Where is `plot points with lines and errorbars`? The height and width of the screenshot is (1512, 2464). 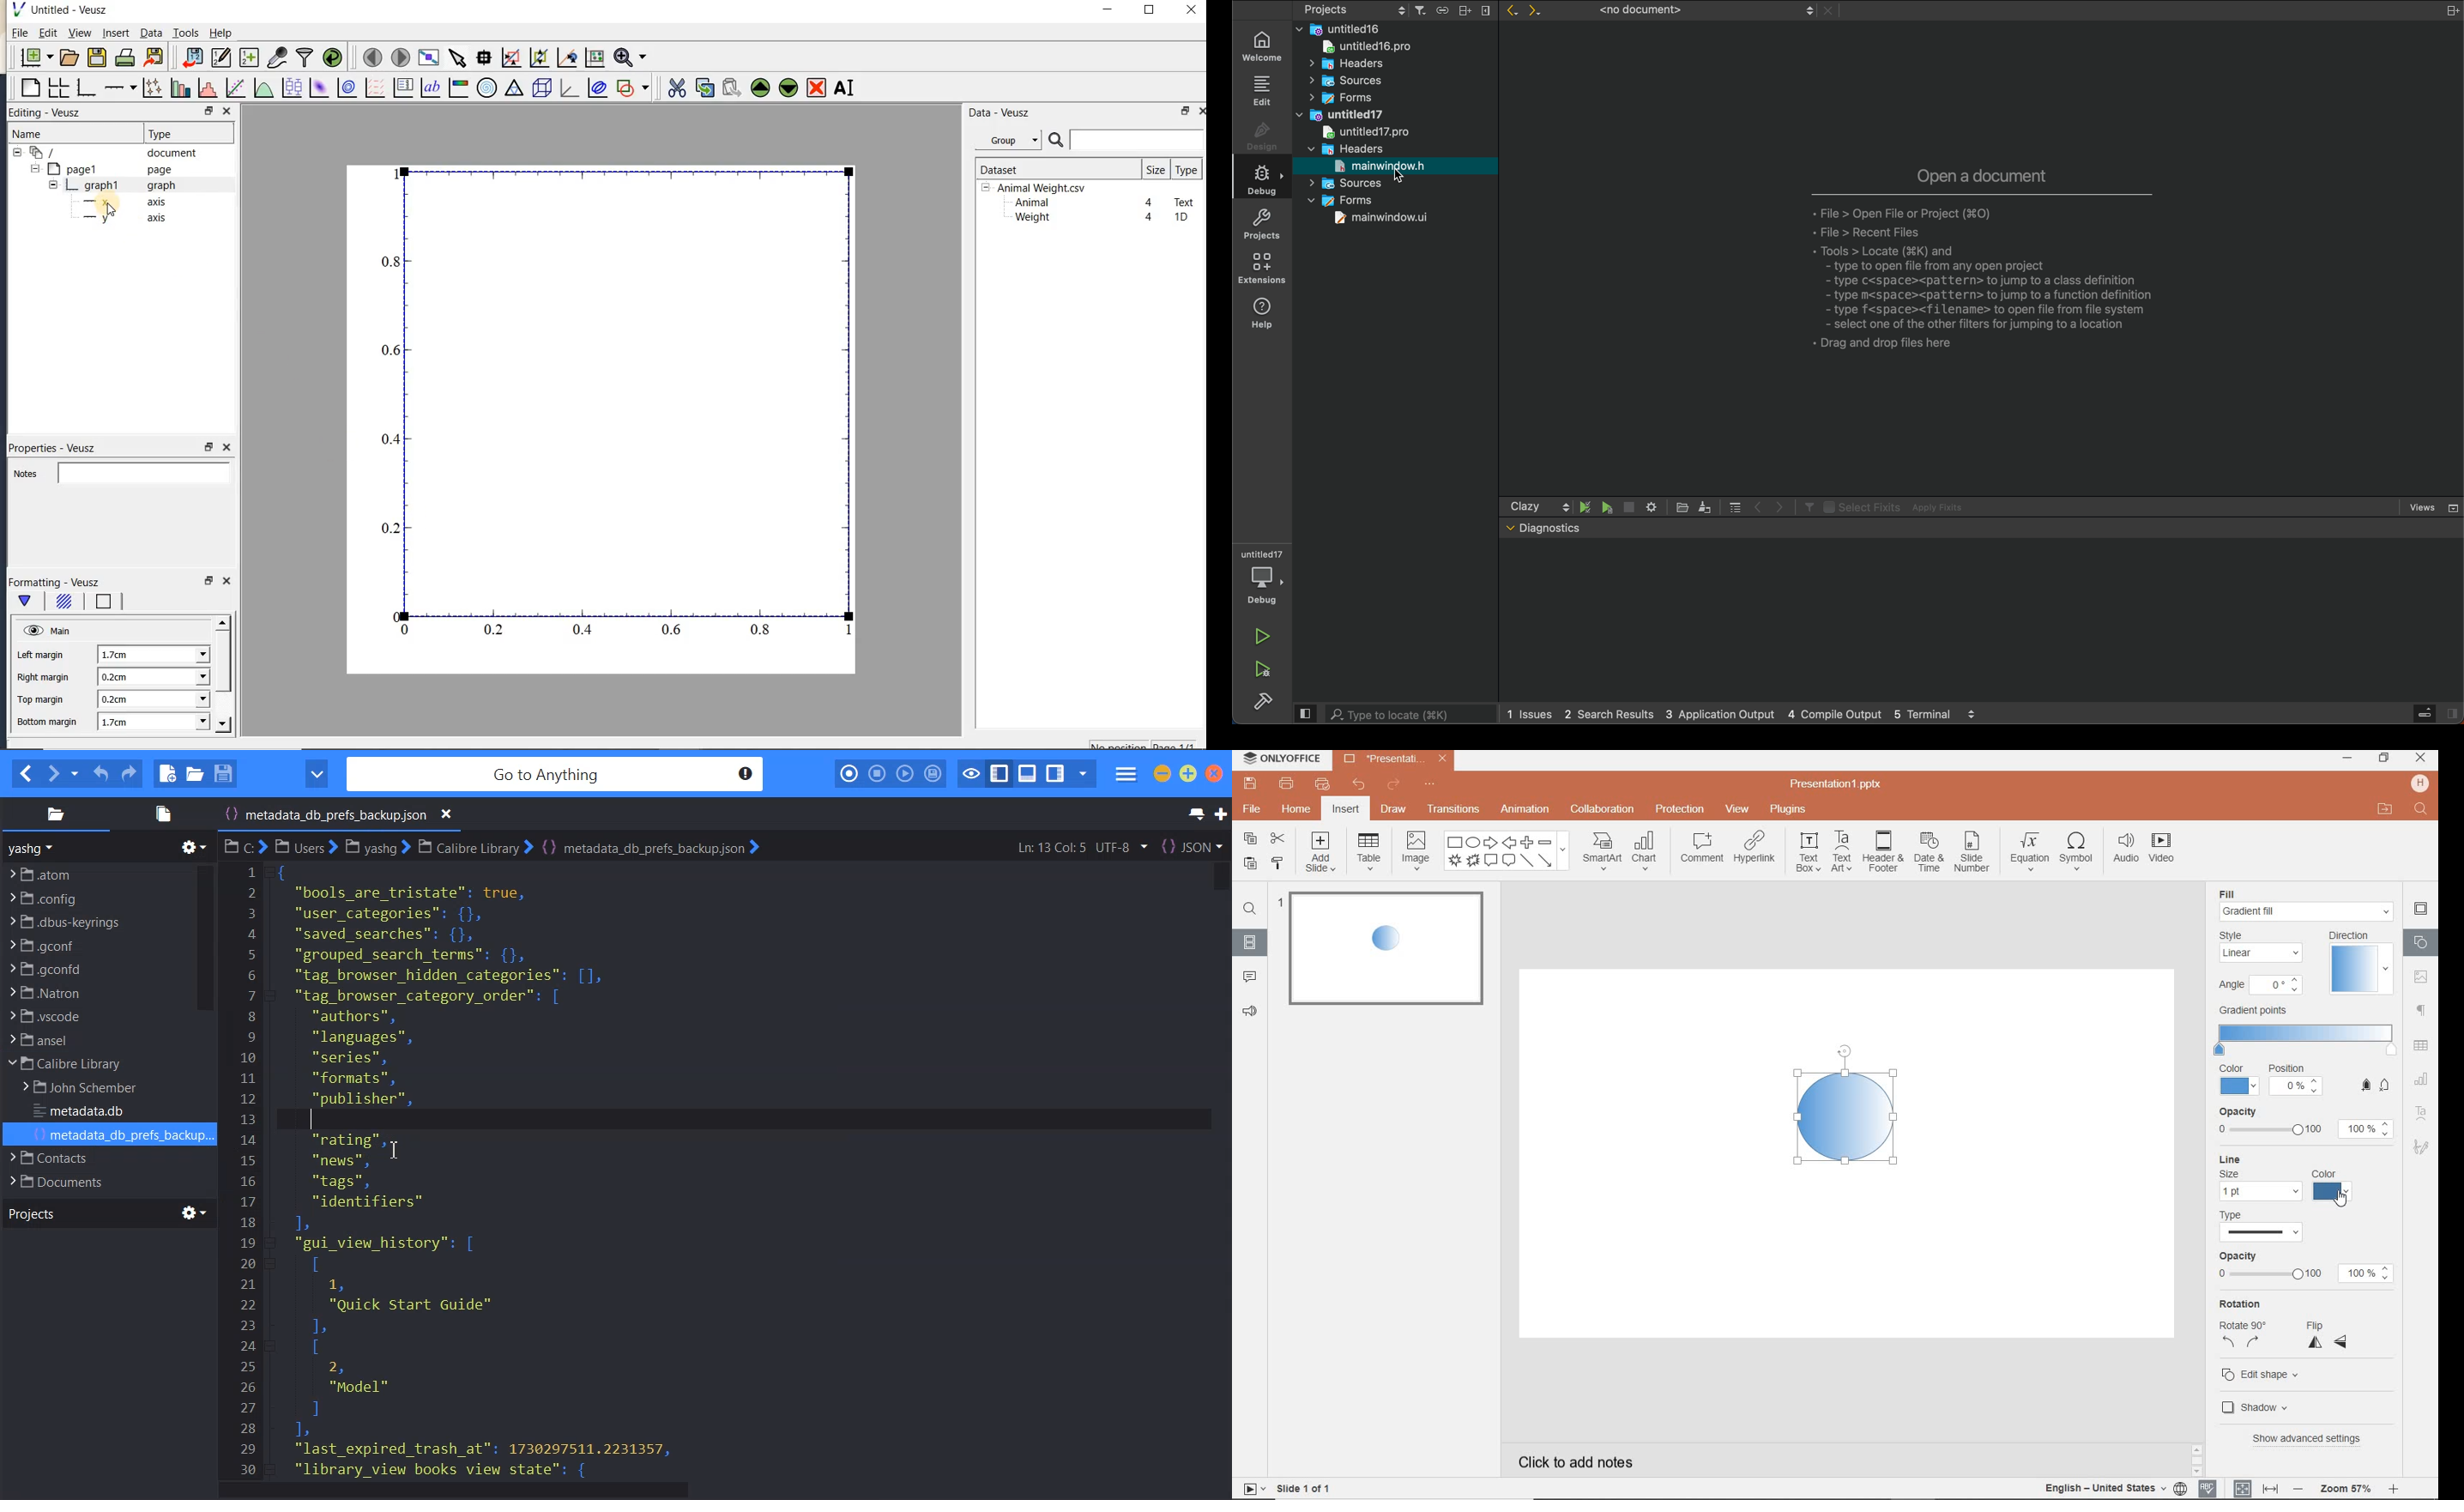
plot points with lines and errorbars is located at coordinates (154, 88).